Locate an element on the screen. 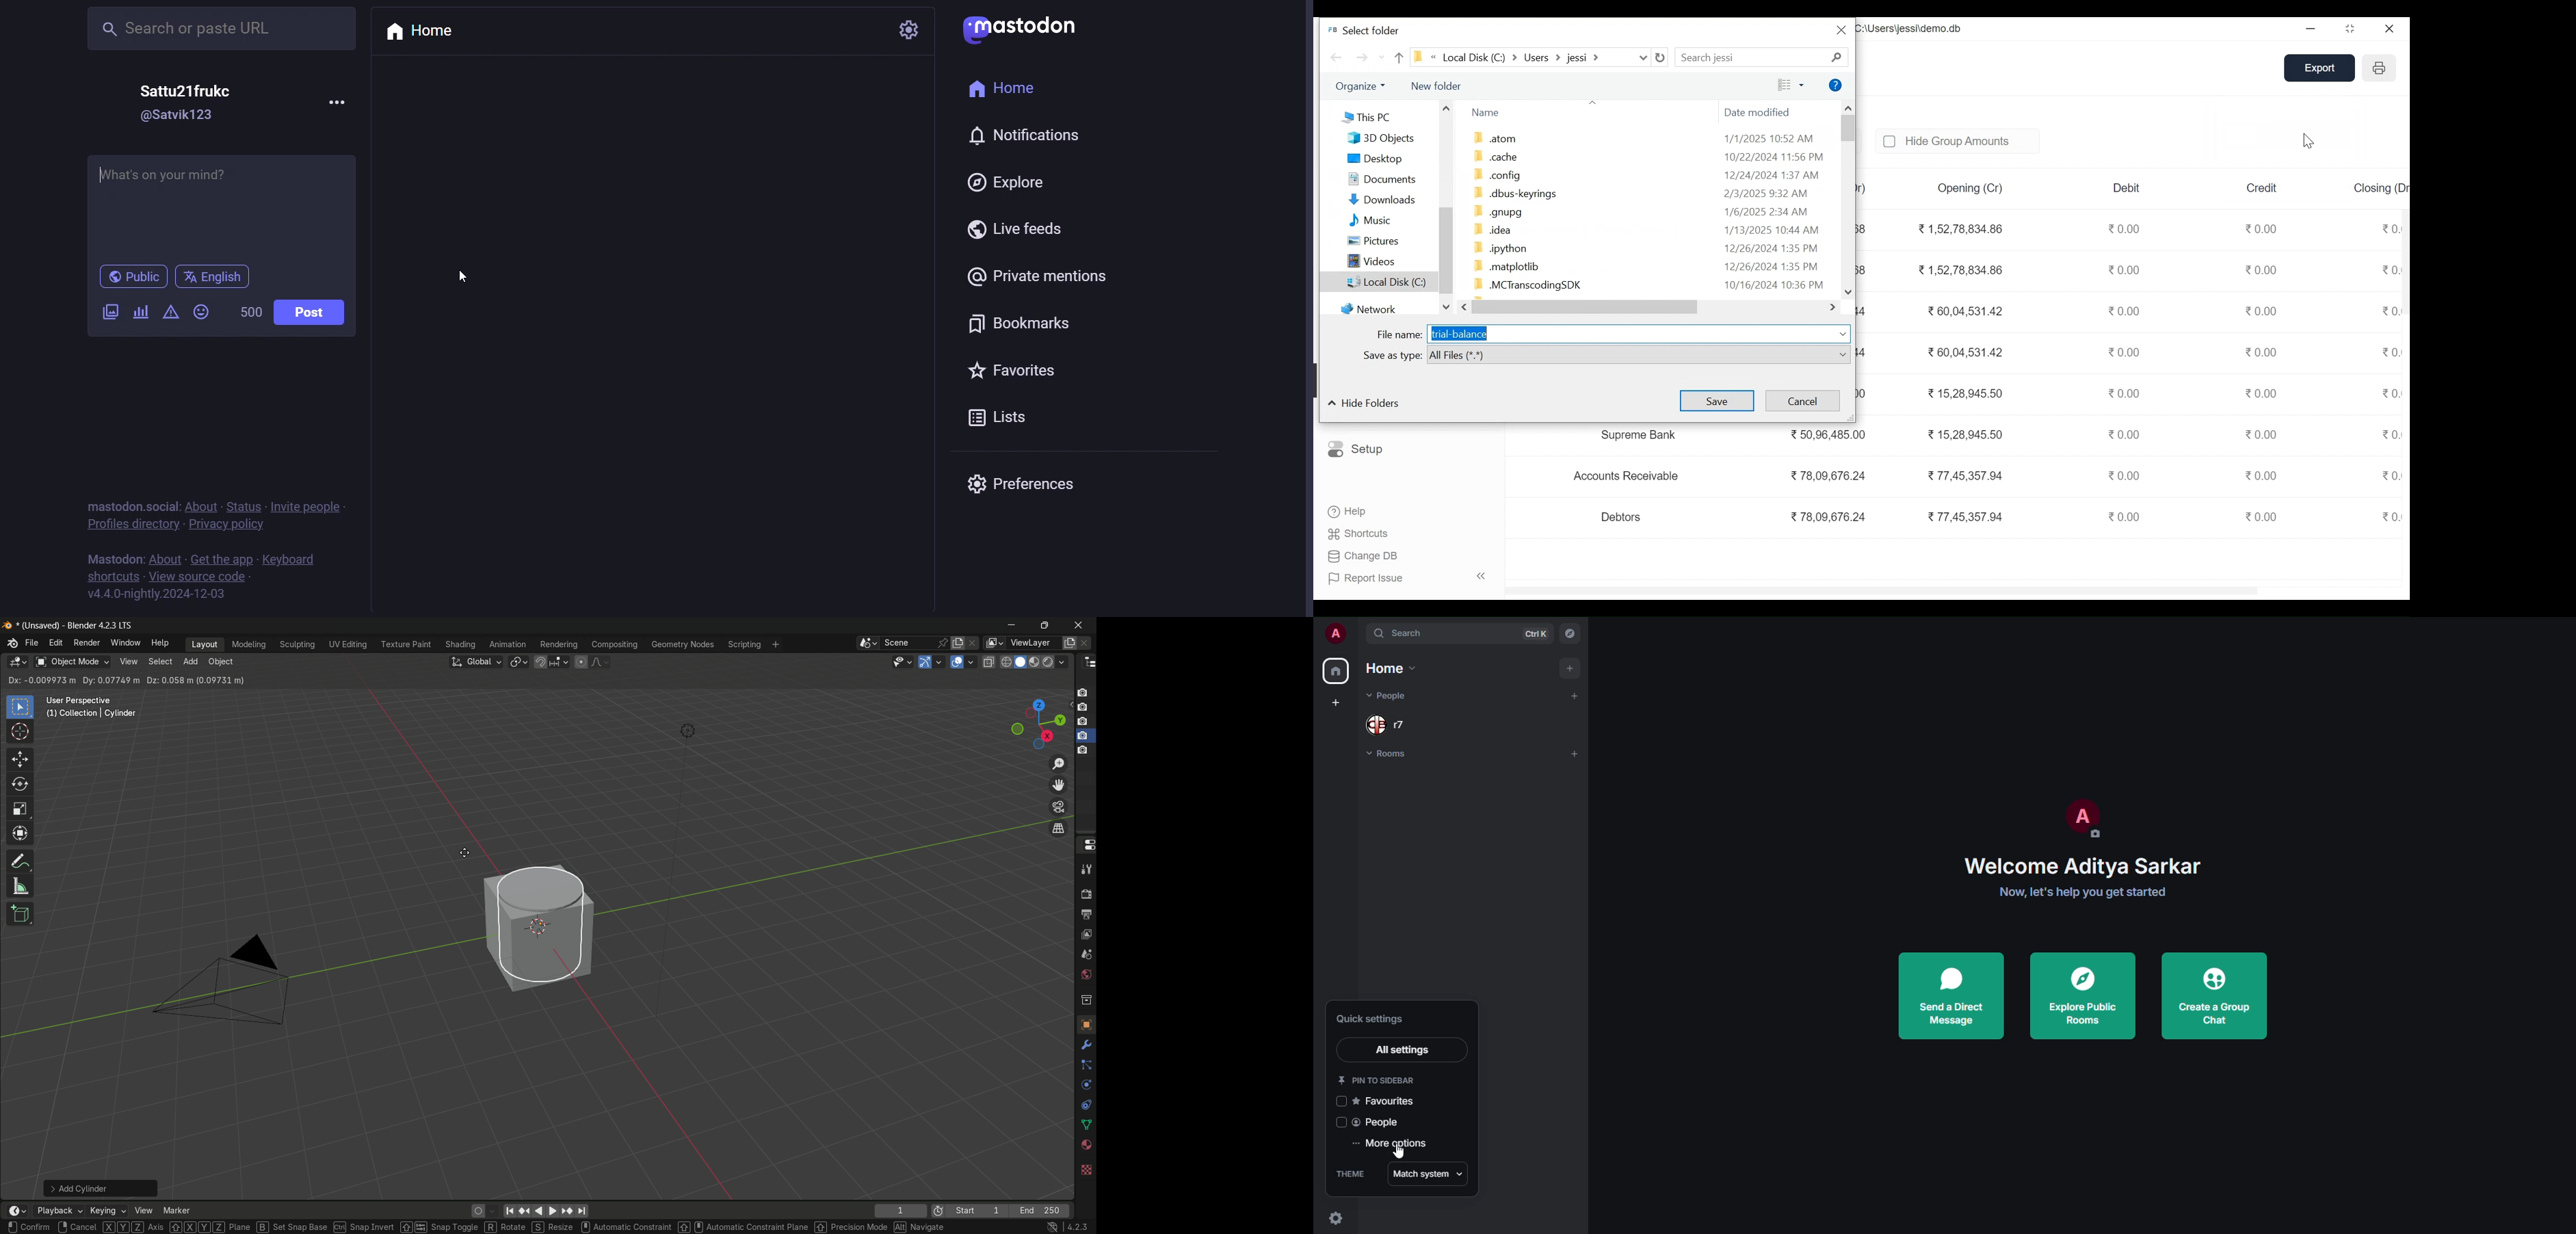 The height and width of the screenshot is (1260, 2576). atom is located at coordinates (1497, 138).